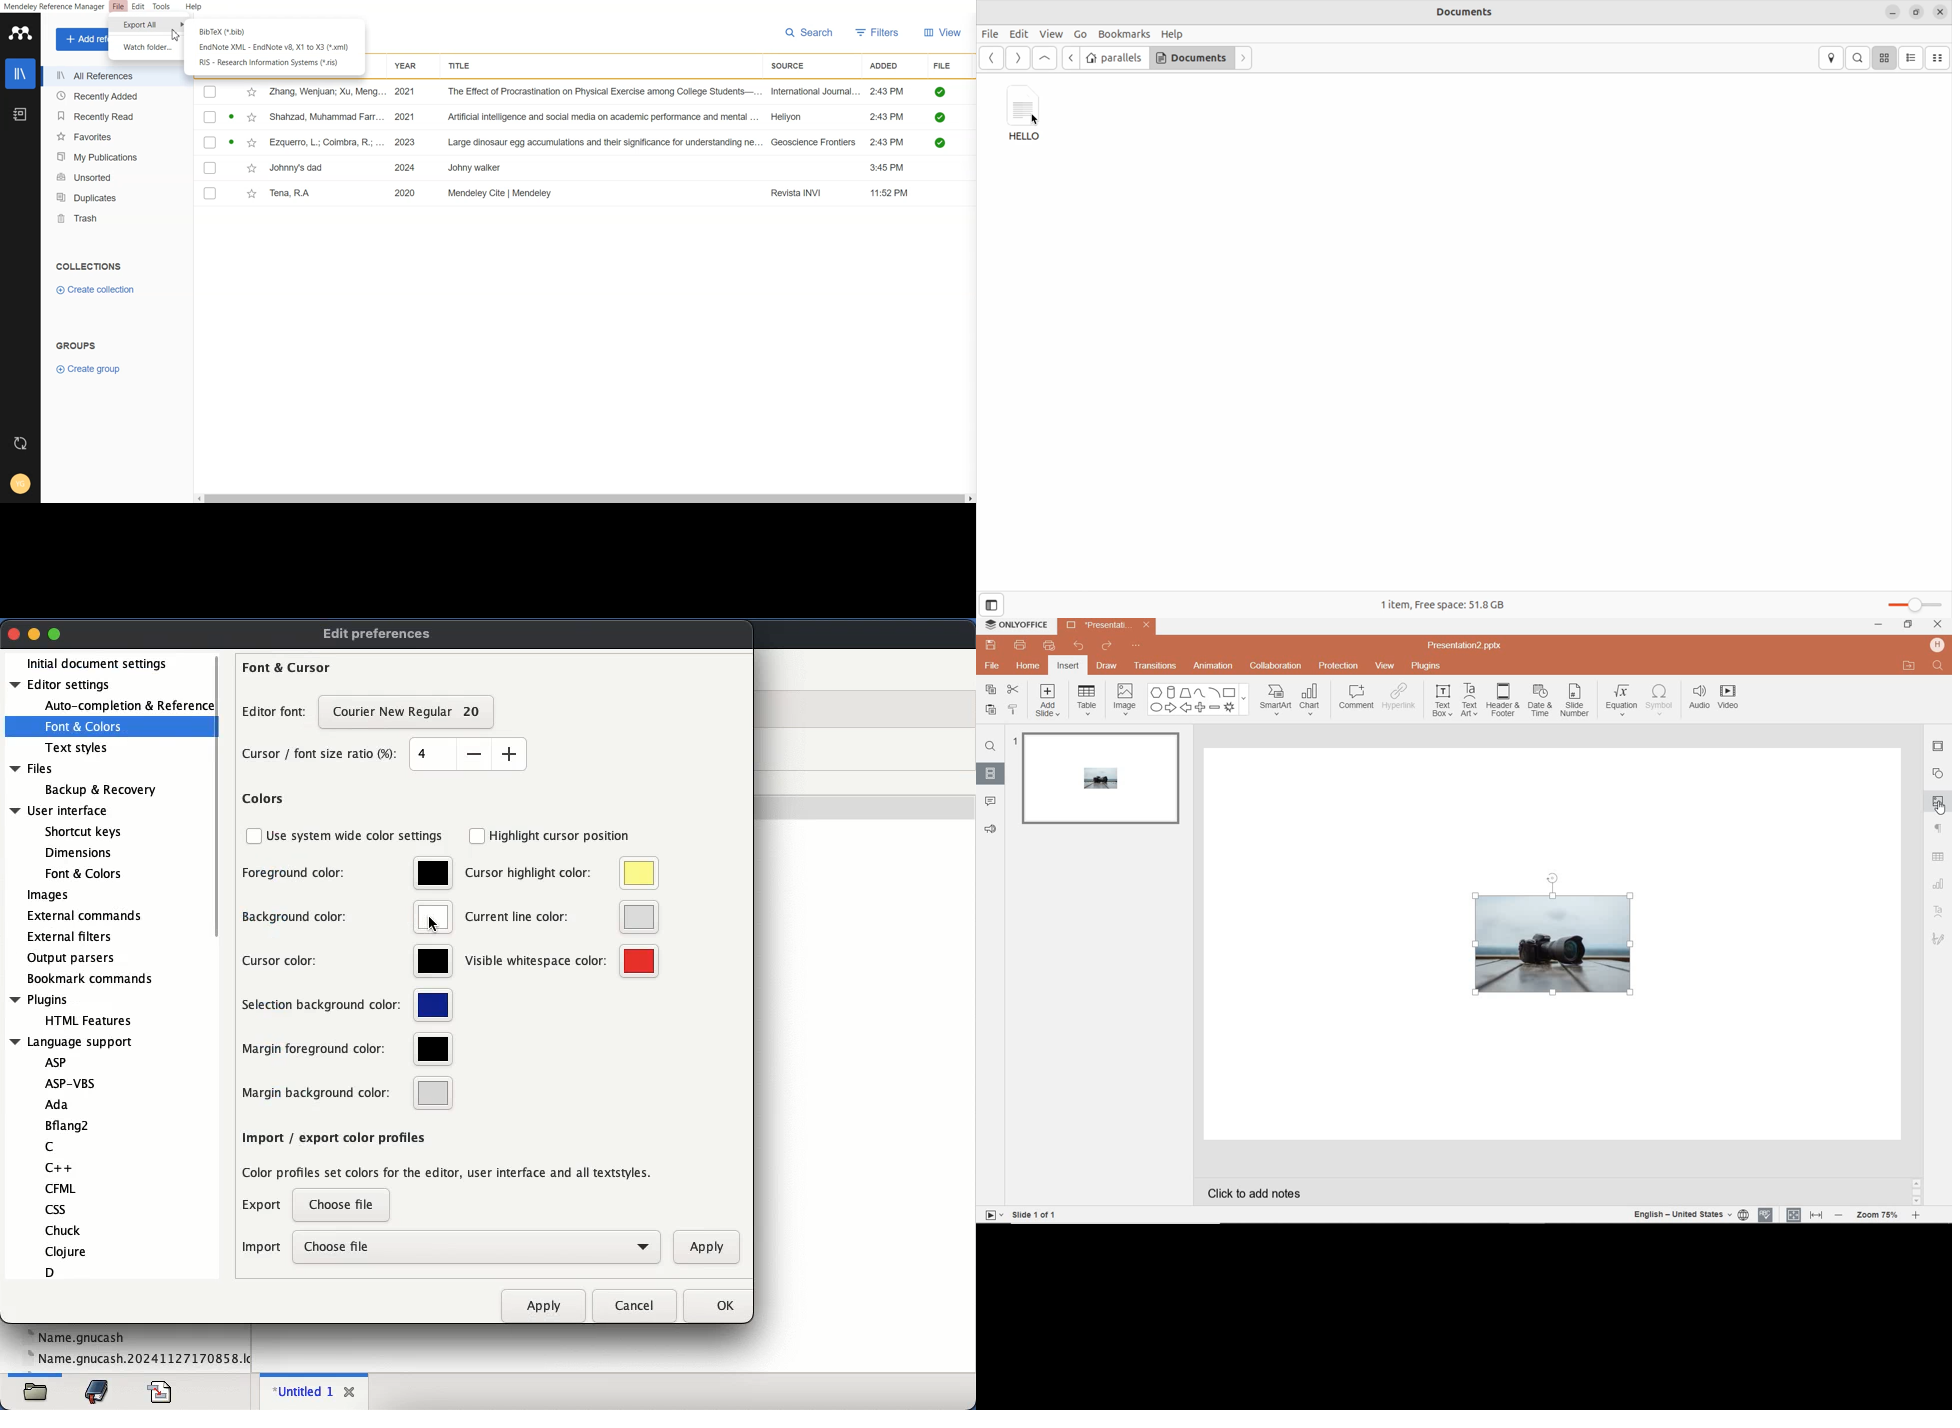  I want to click on shapes, so click(1937, 773).